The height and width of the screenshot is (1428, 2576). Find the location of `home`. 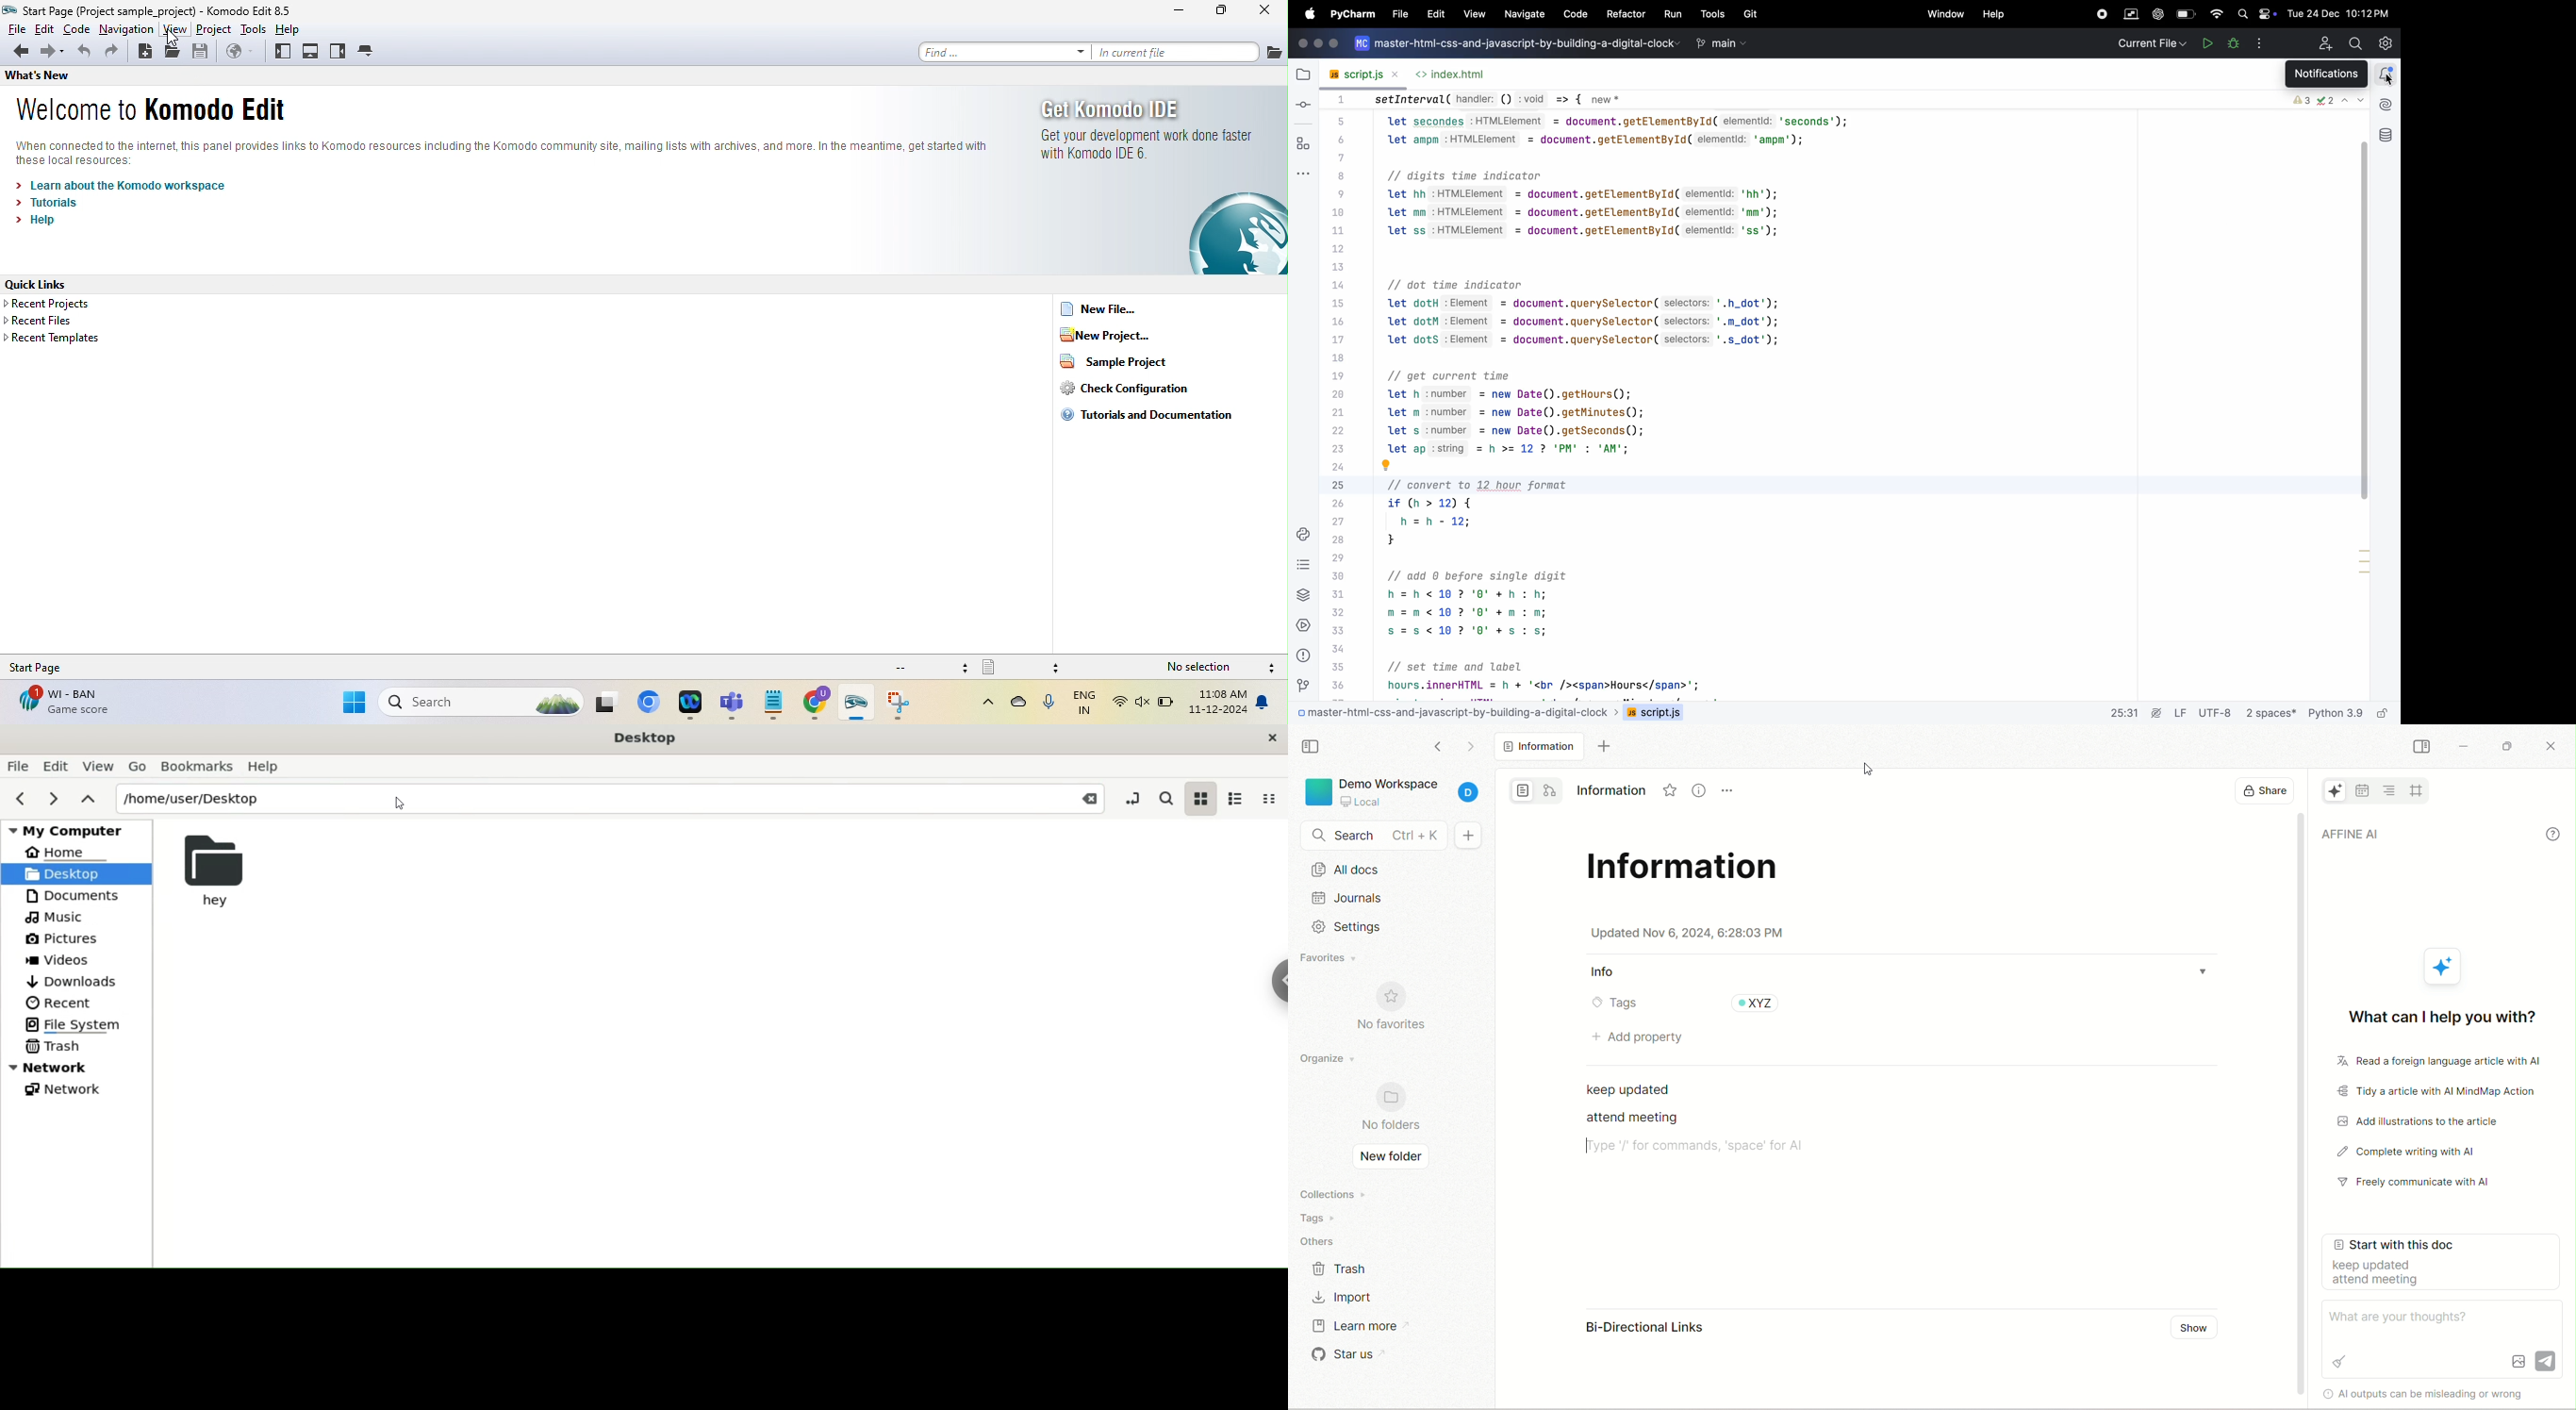

home is located at coordinates (66, 852).